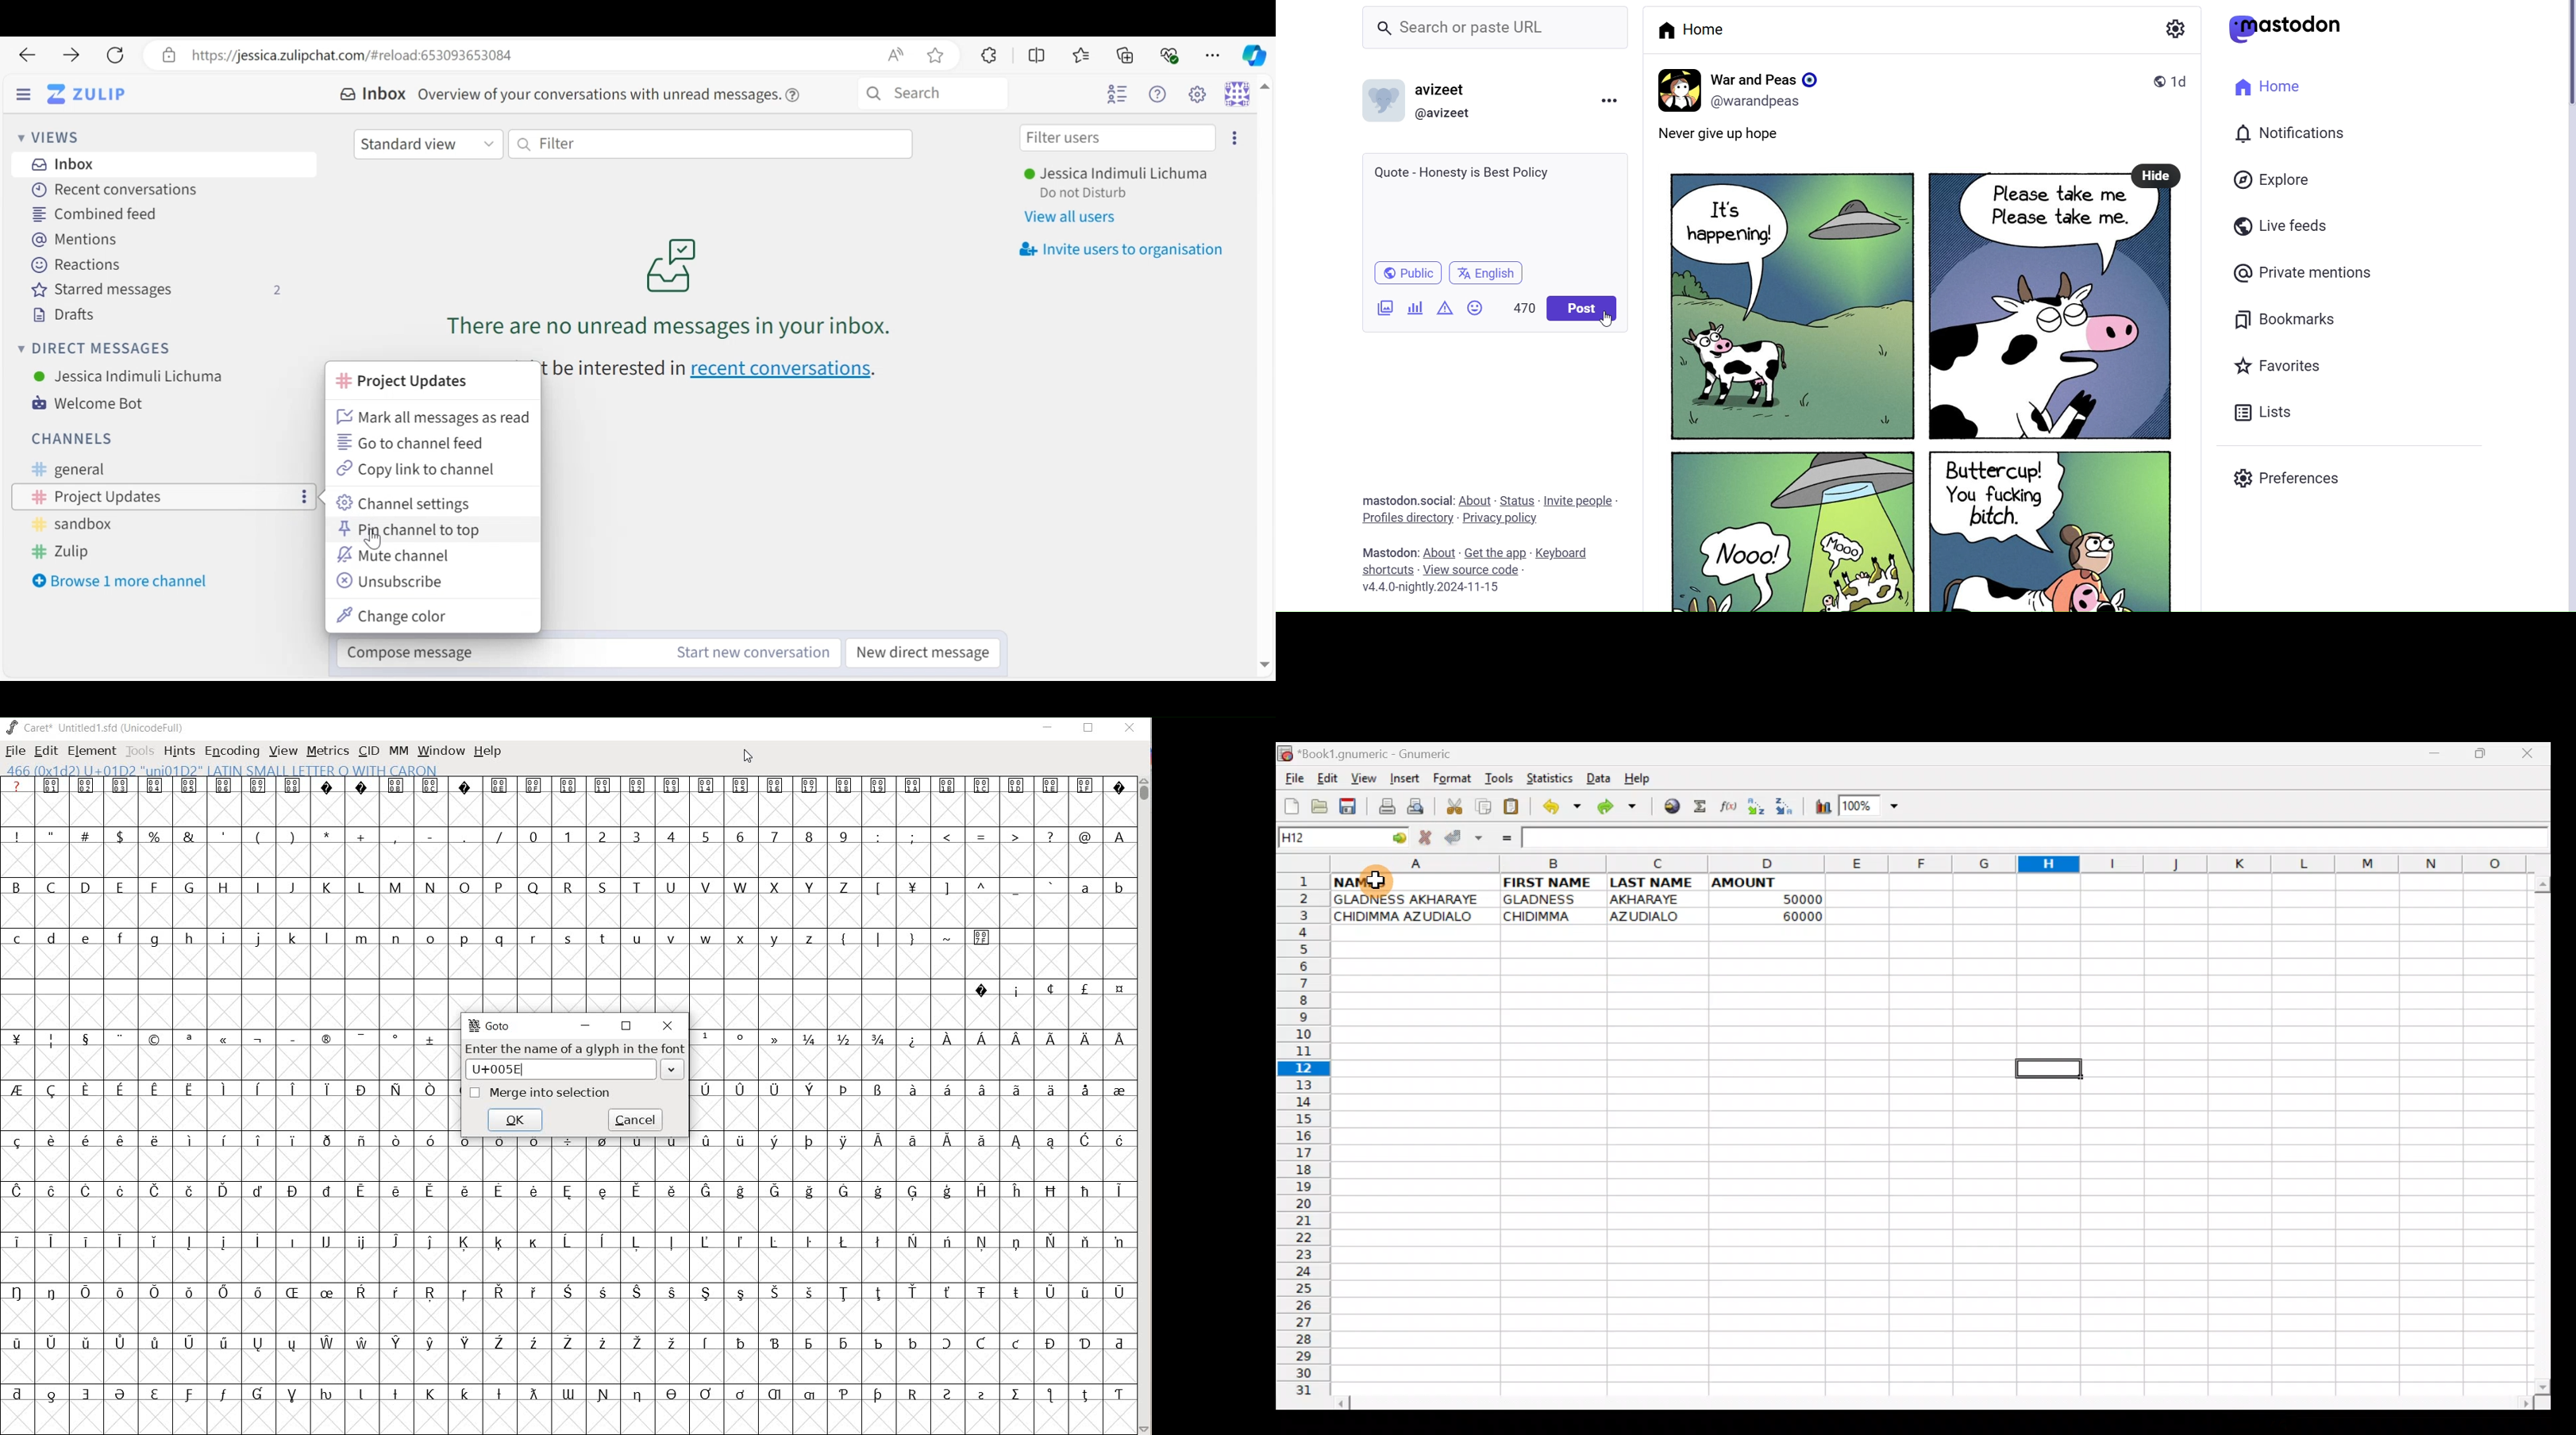 The image size is (2576, 1456). I want to click on Setting, so click(2173, 29).